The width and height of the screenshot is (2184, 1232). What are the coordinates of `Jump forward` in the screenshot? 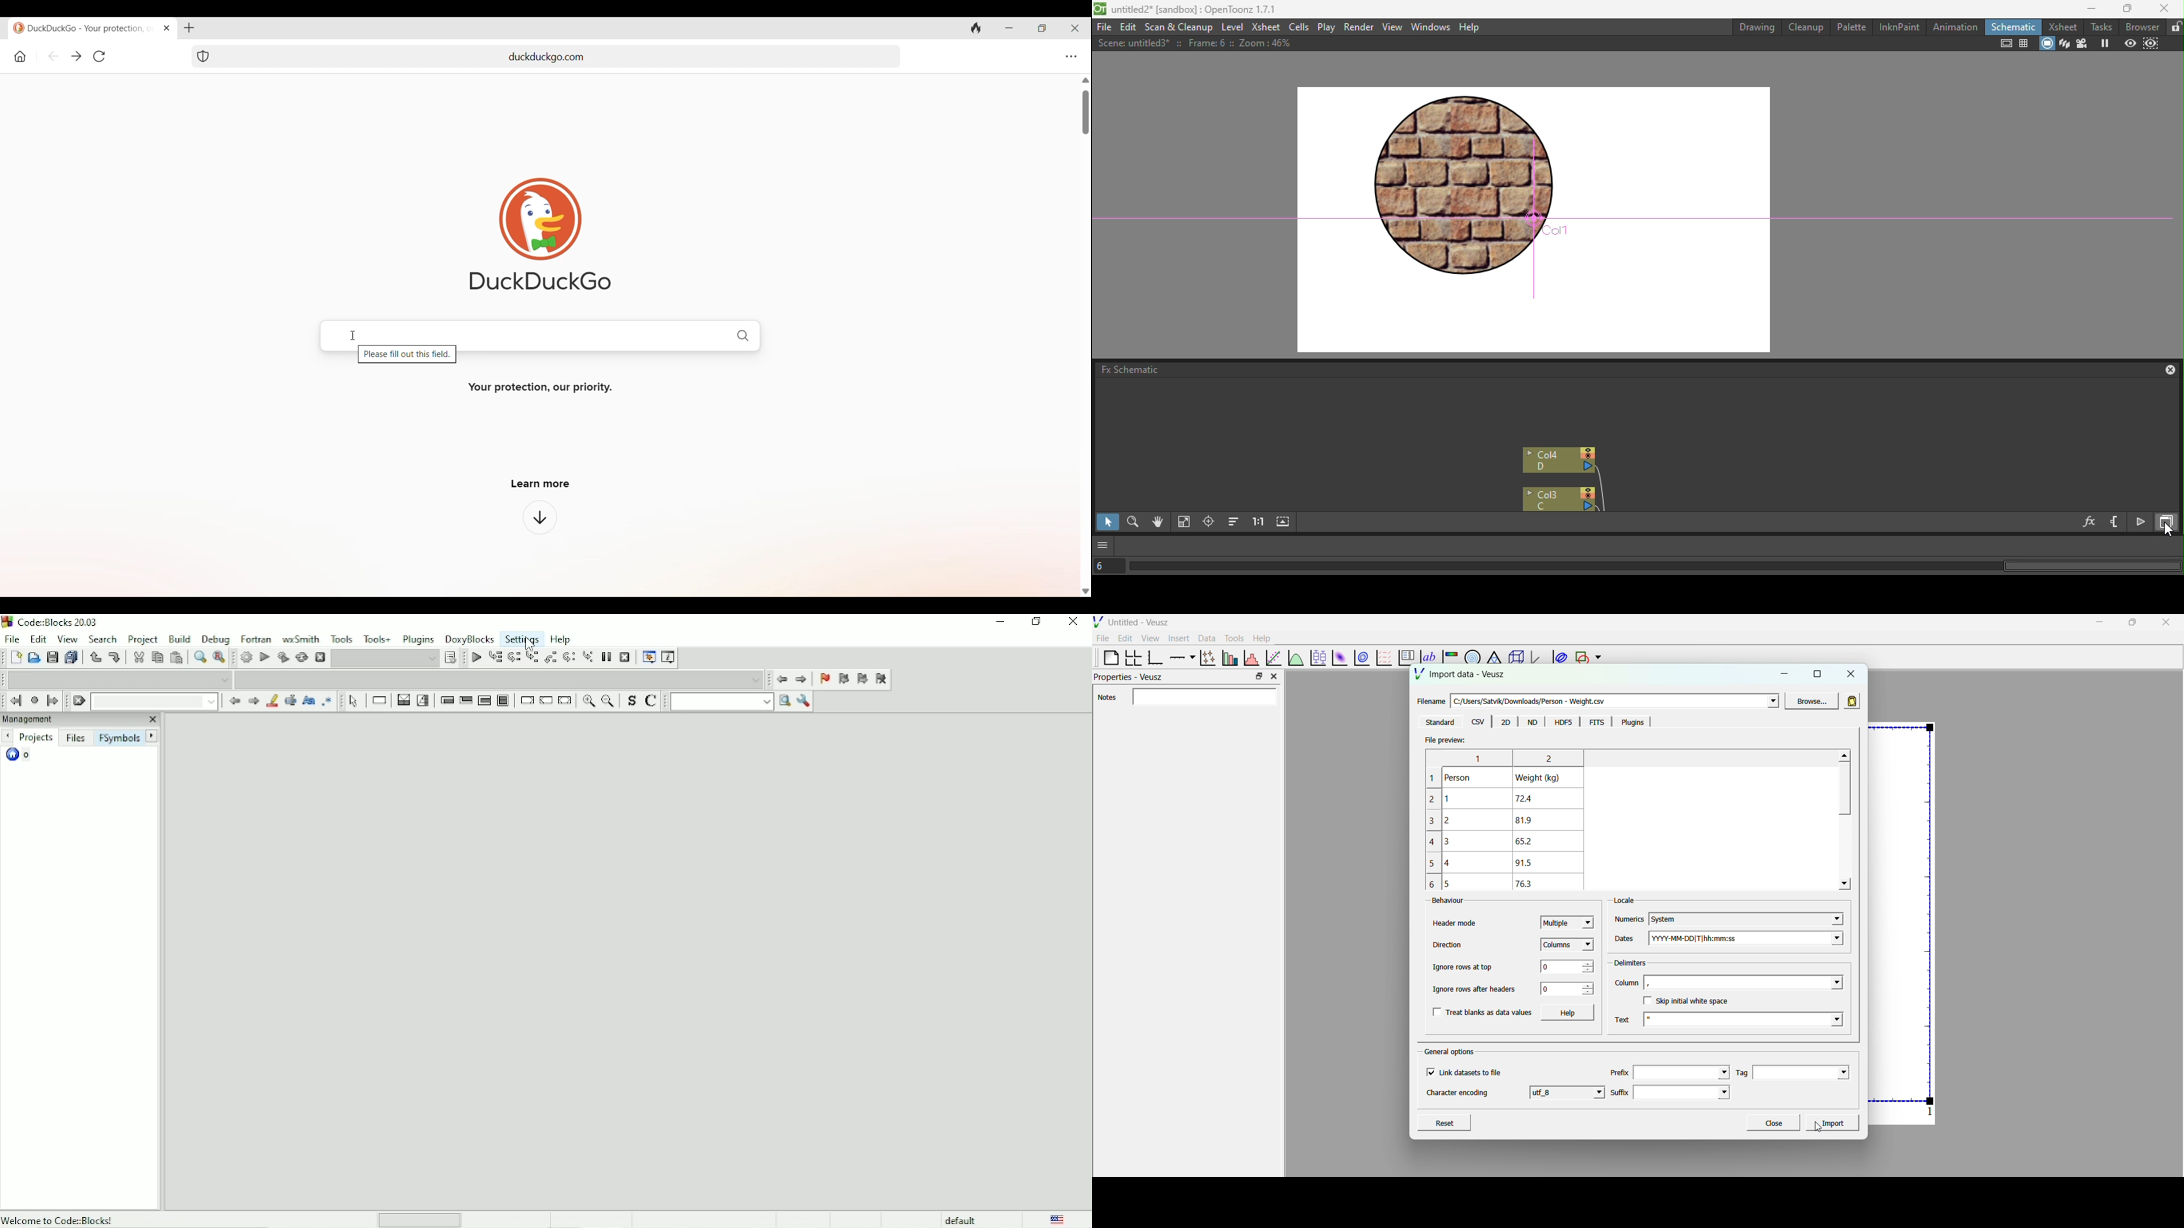 It's located at (801, 679).